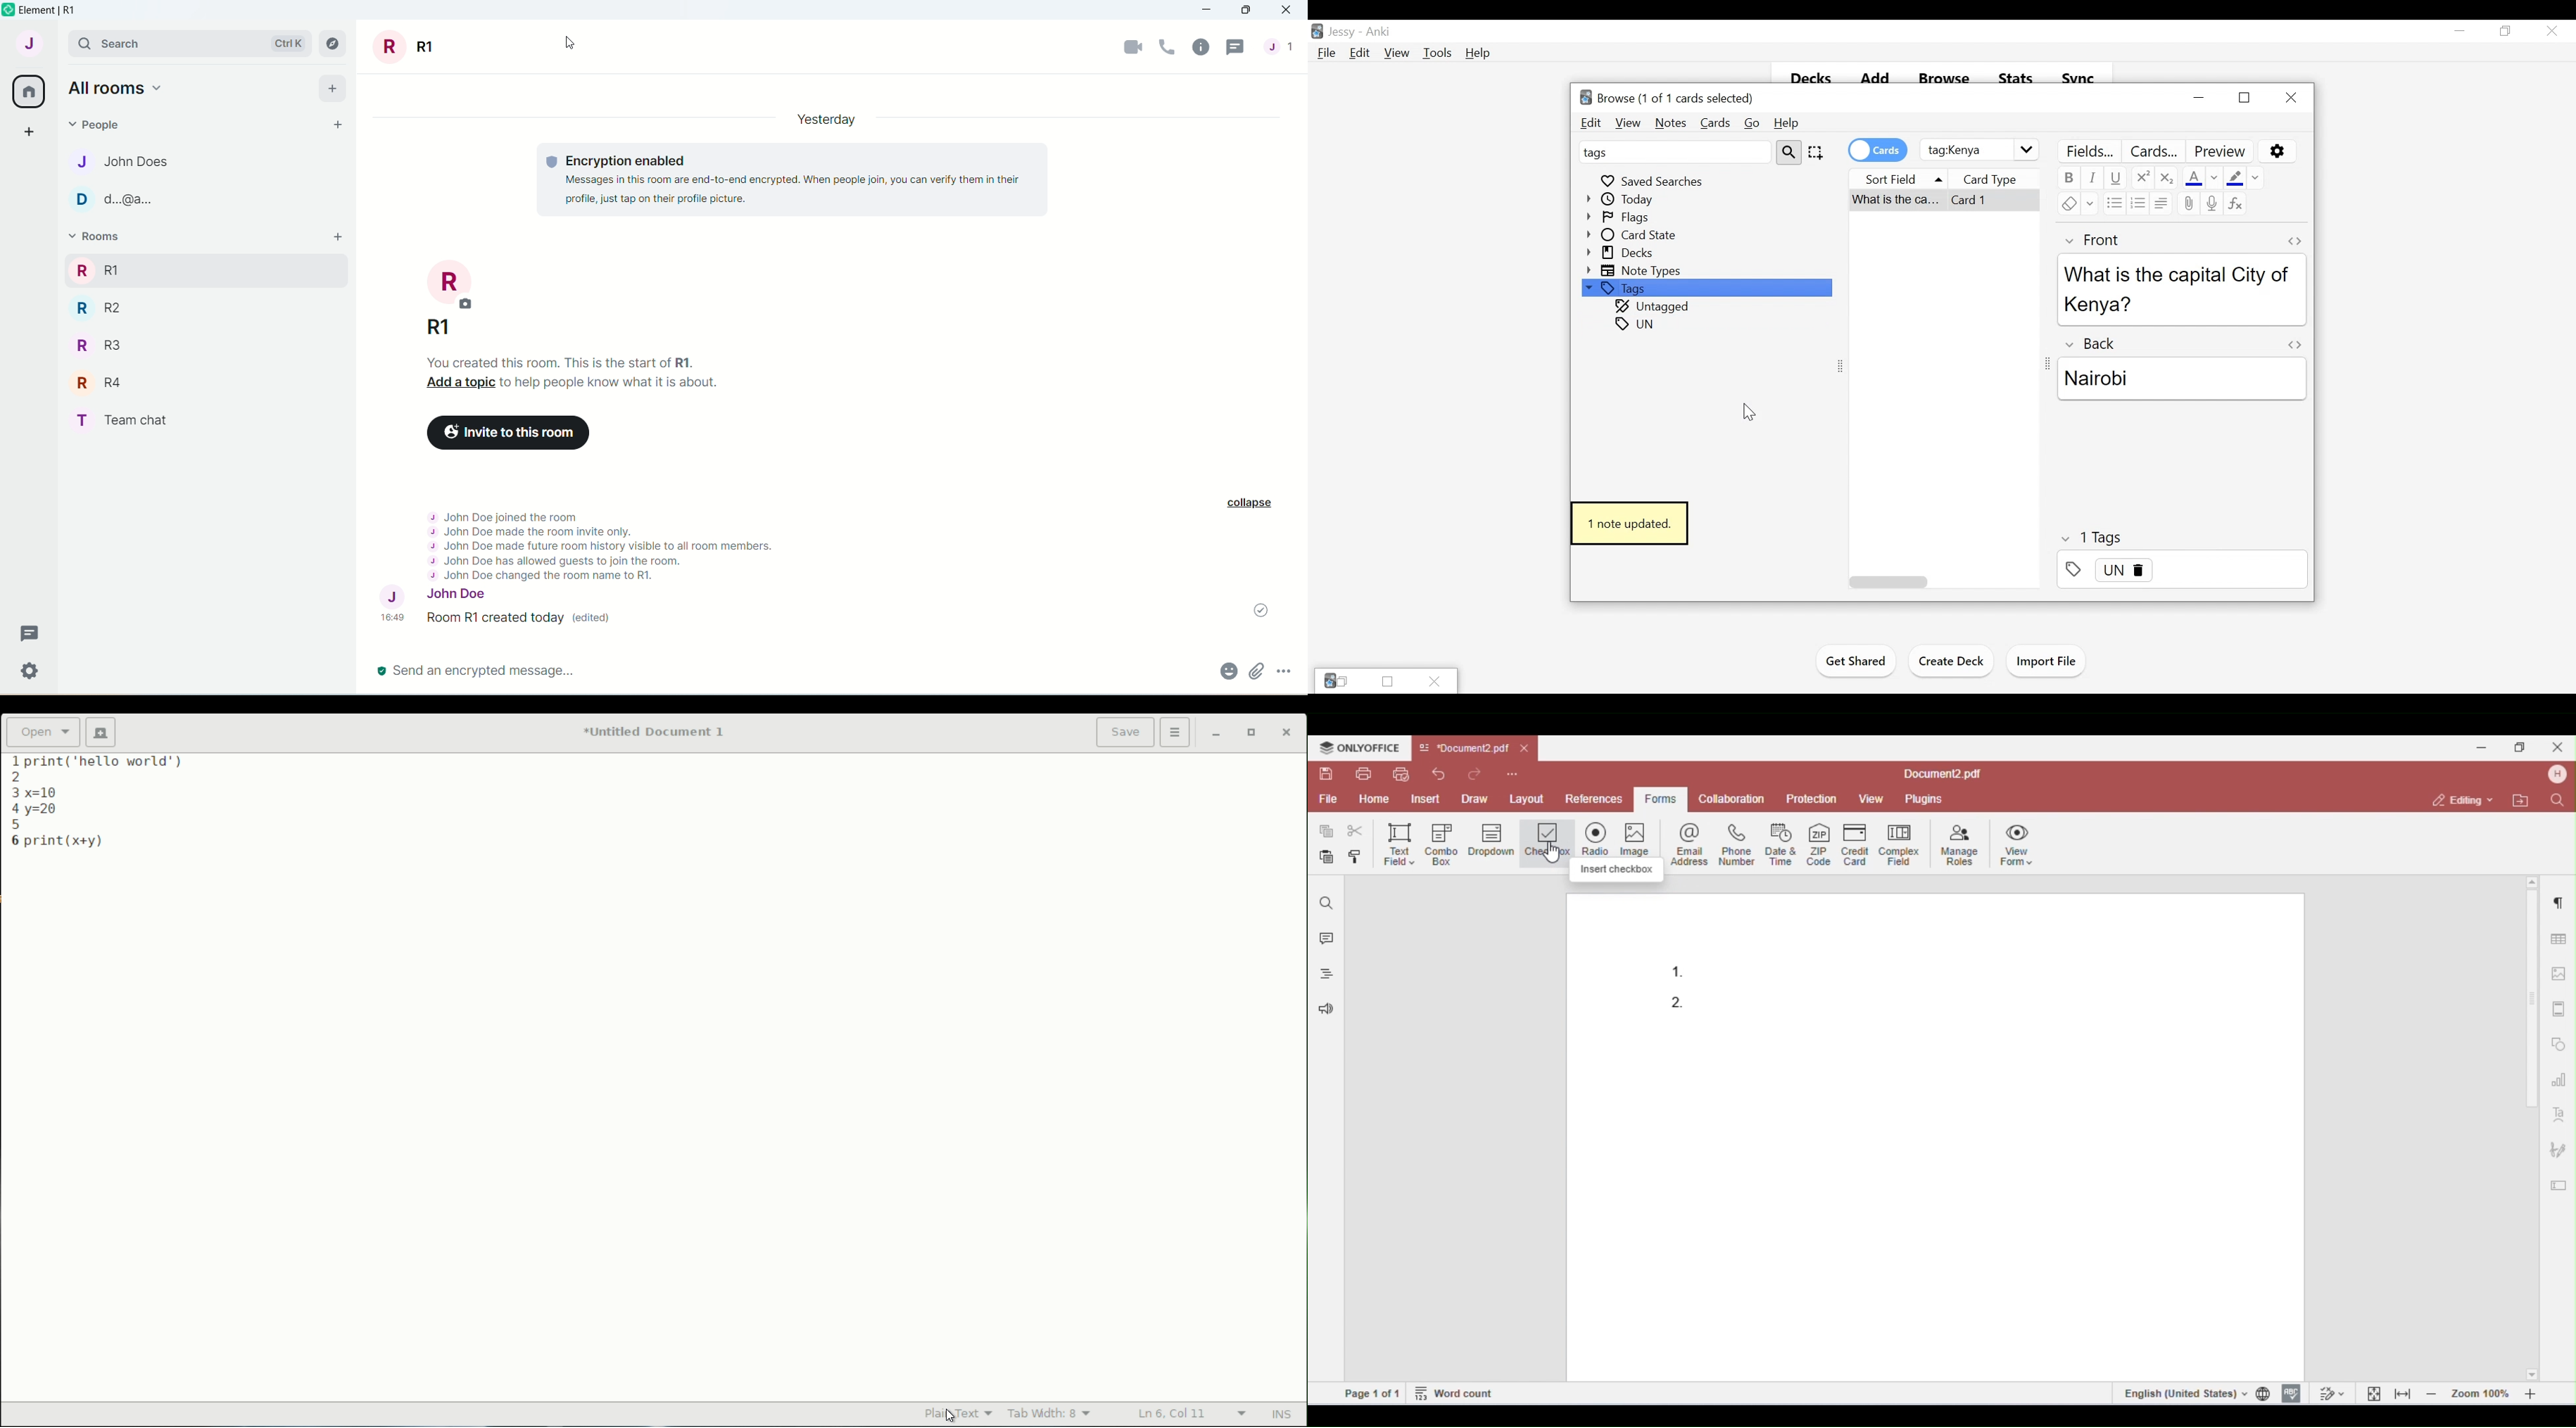  Describe the element at coordinates (338, 239) in the screenshot. I see `add` at that location.